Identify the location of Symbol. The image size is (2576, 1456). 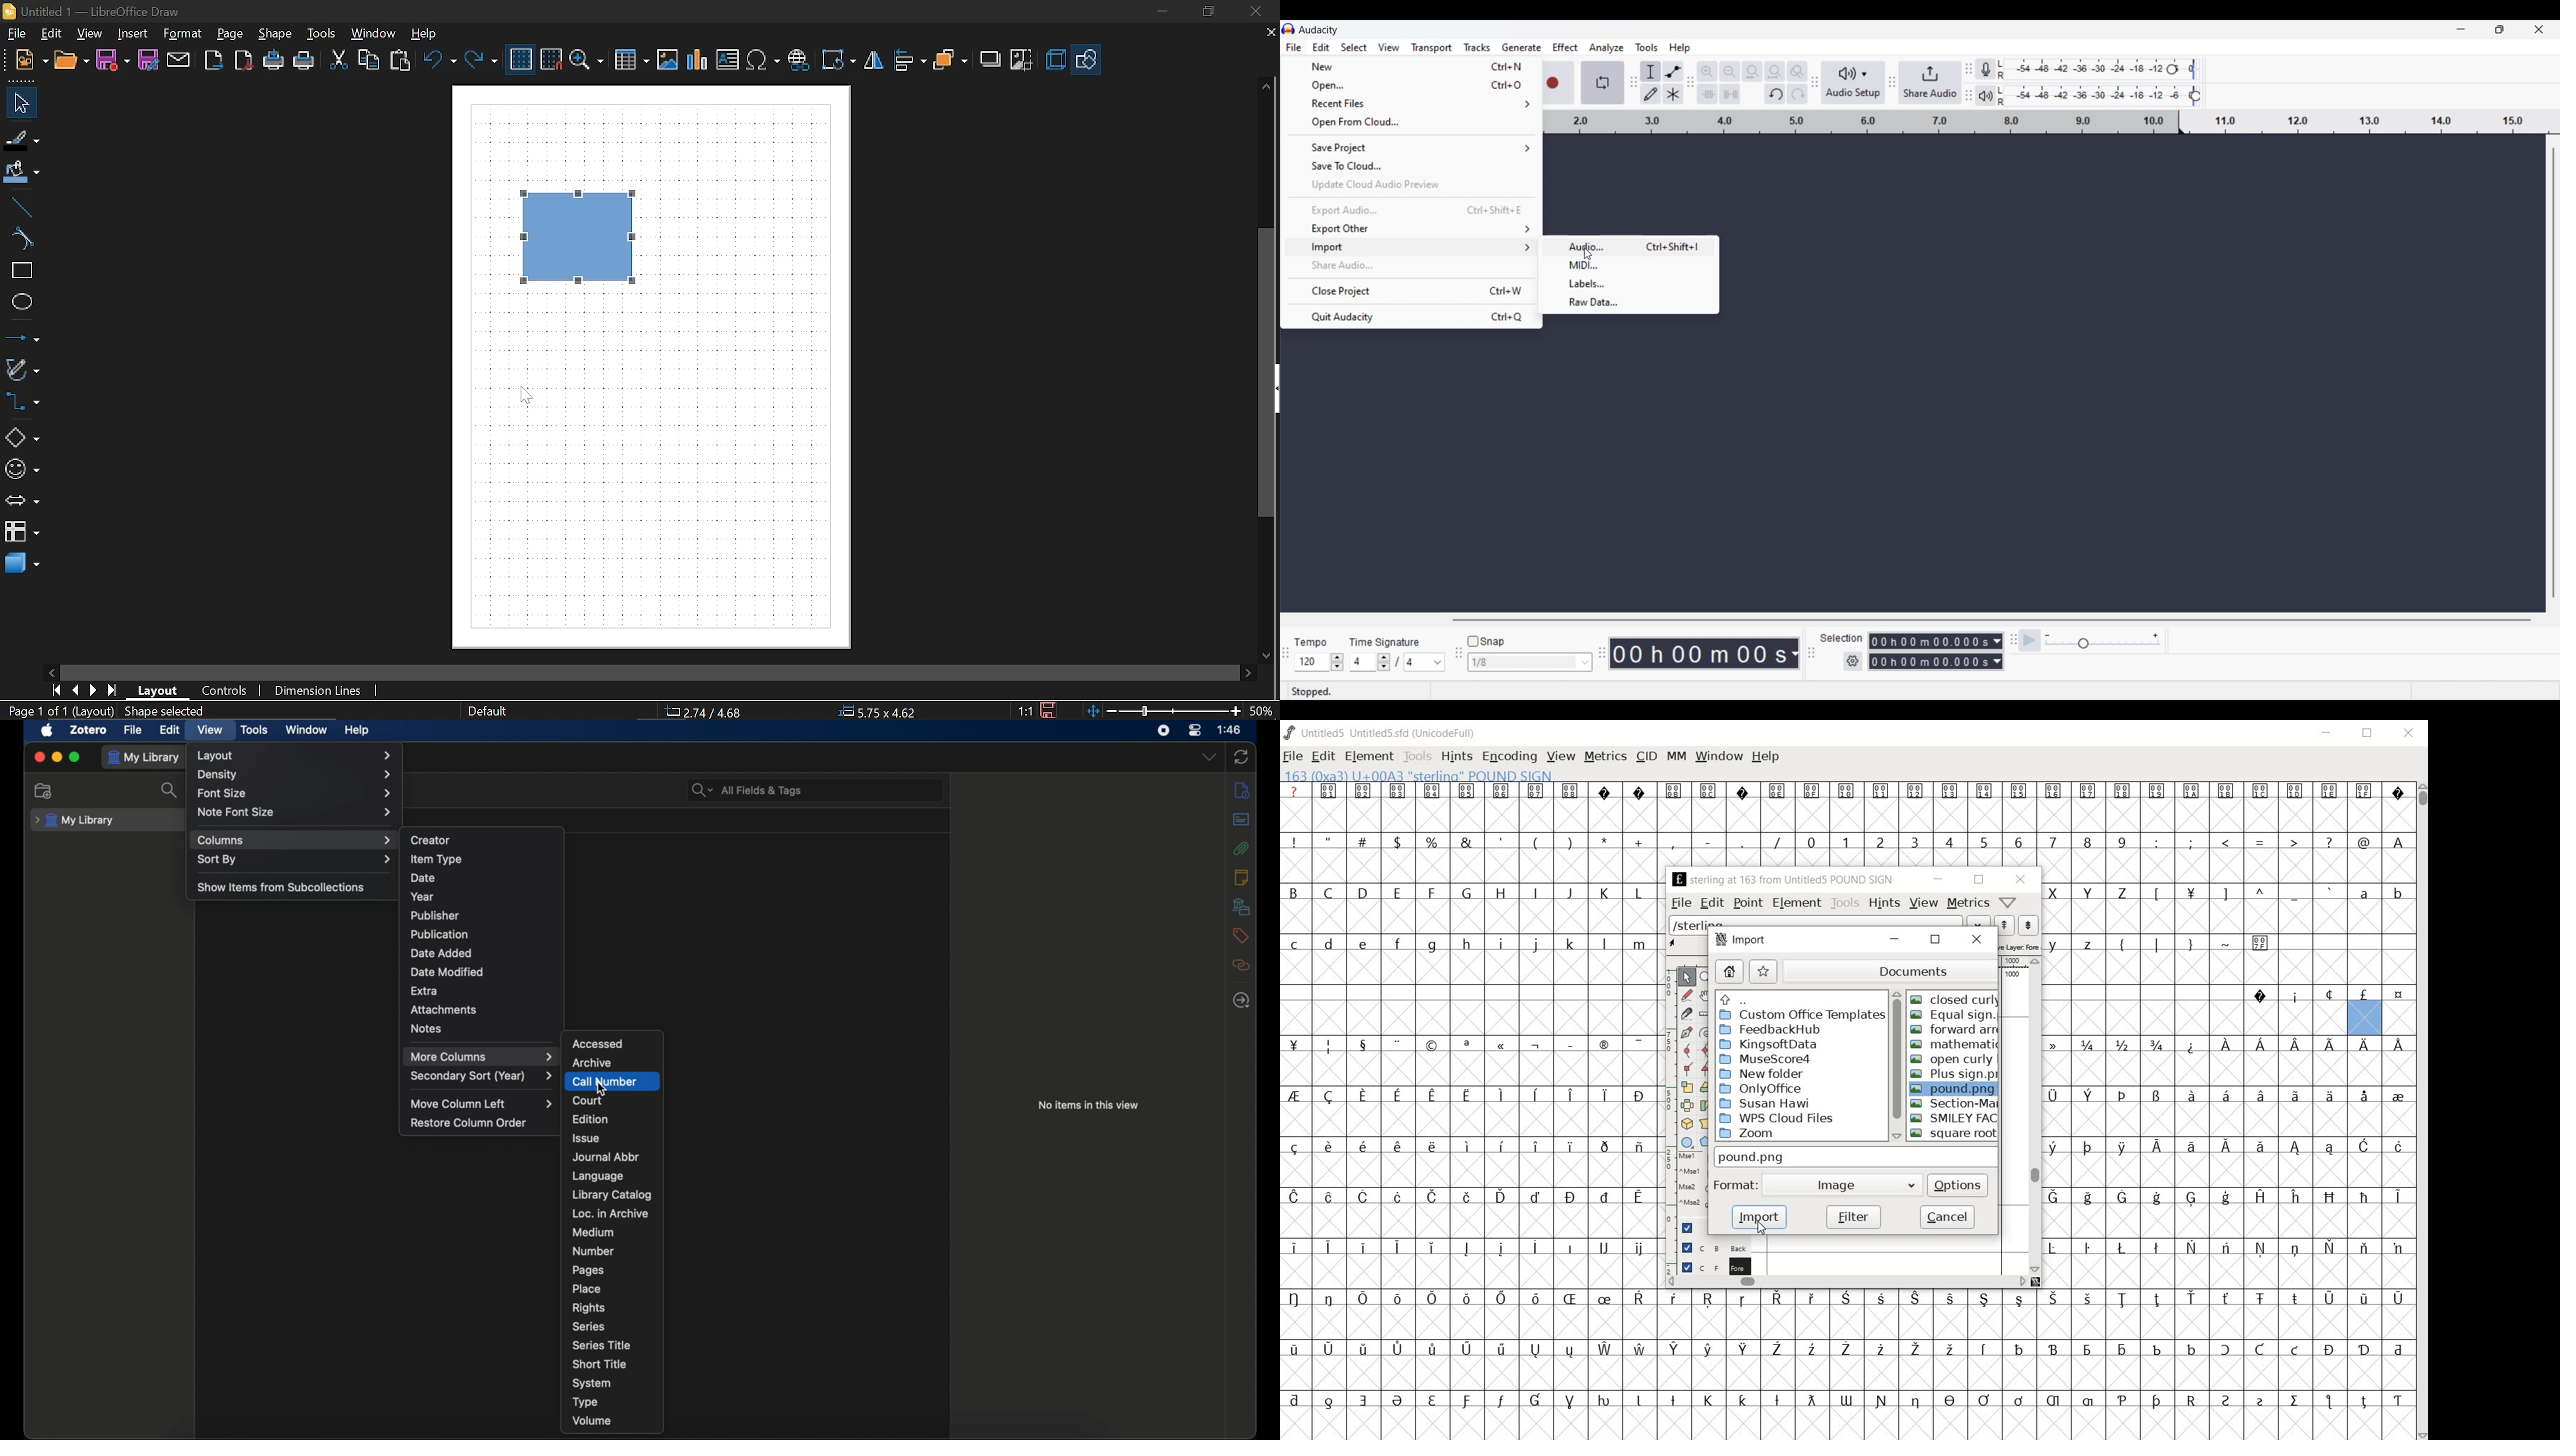
(2261, 793).